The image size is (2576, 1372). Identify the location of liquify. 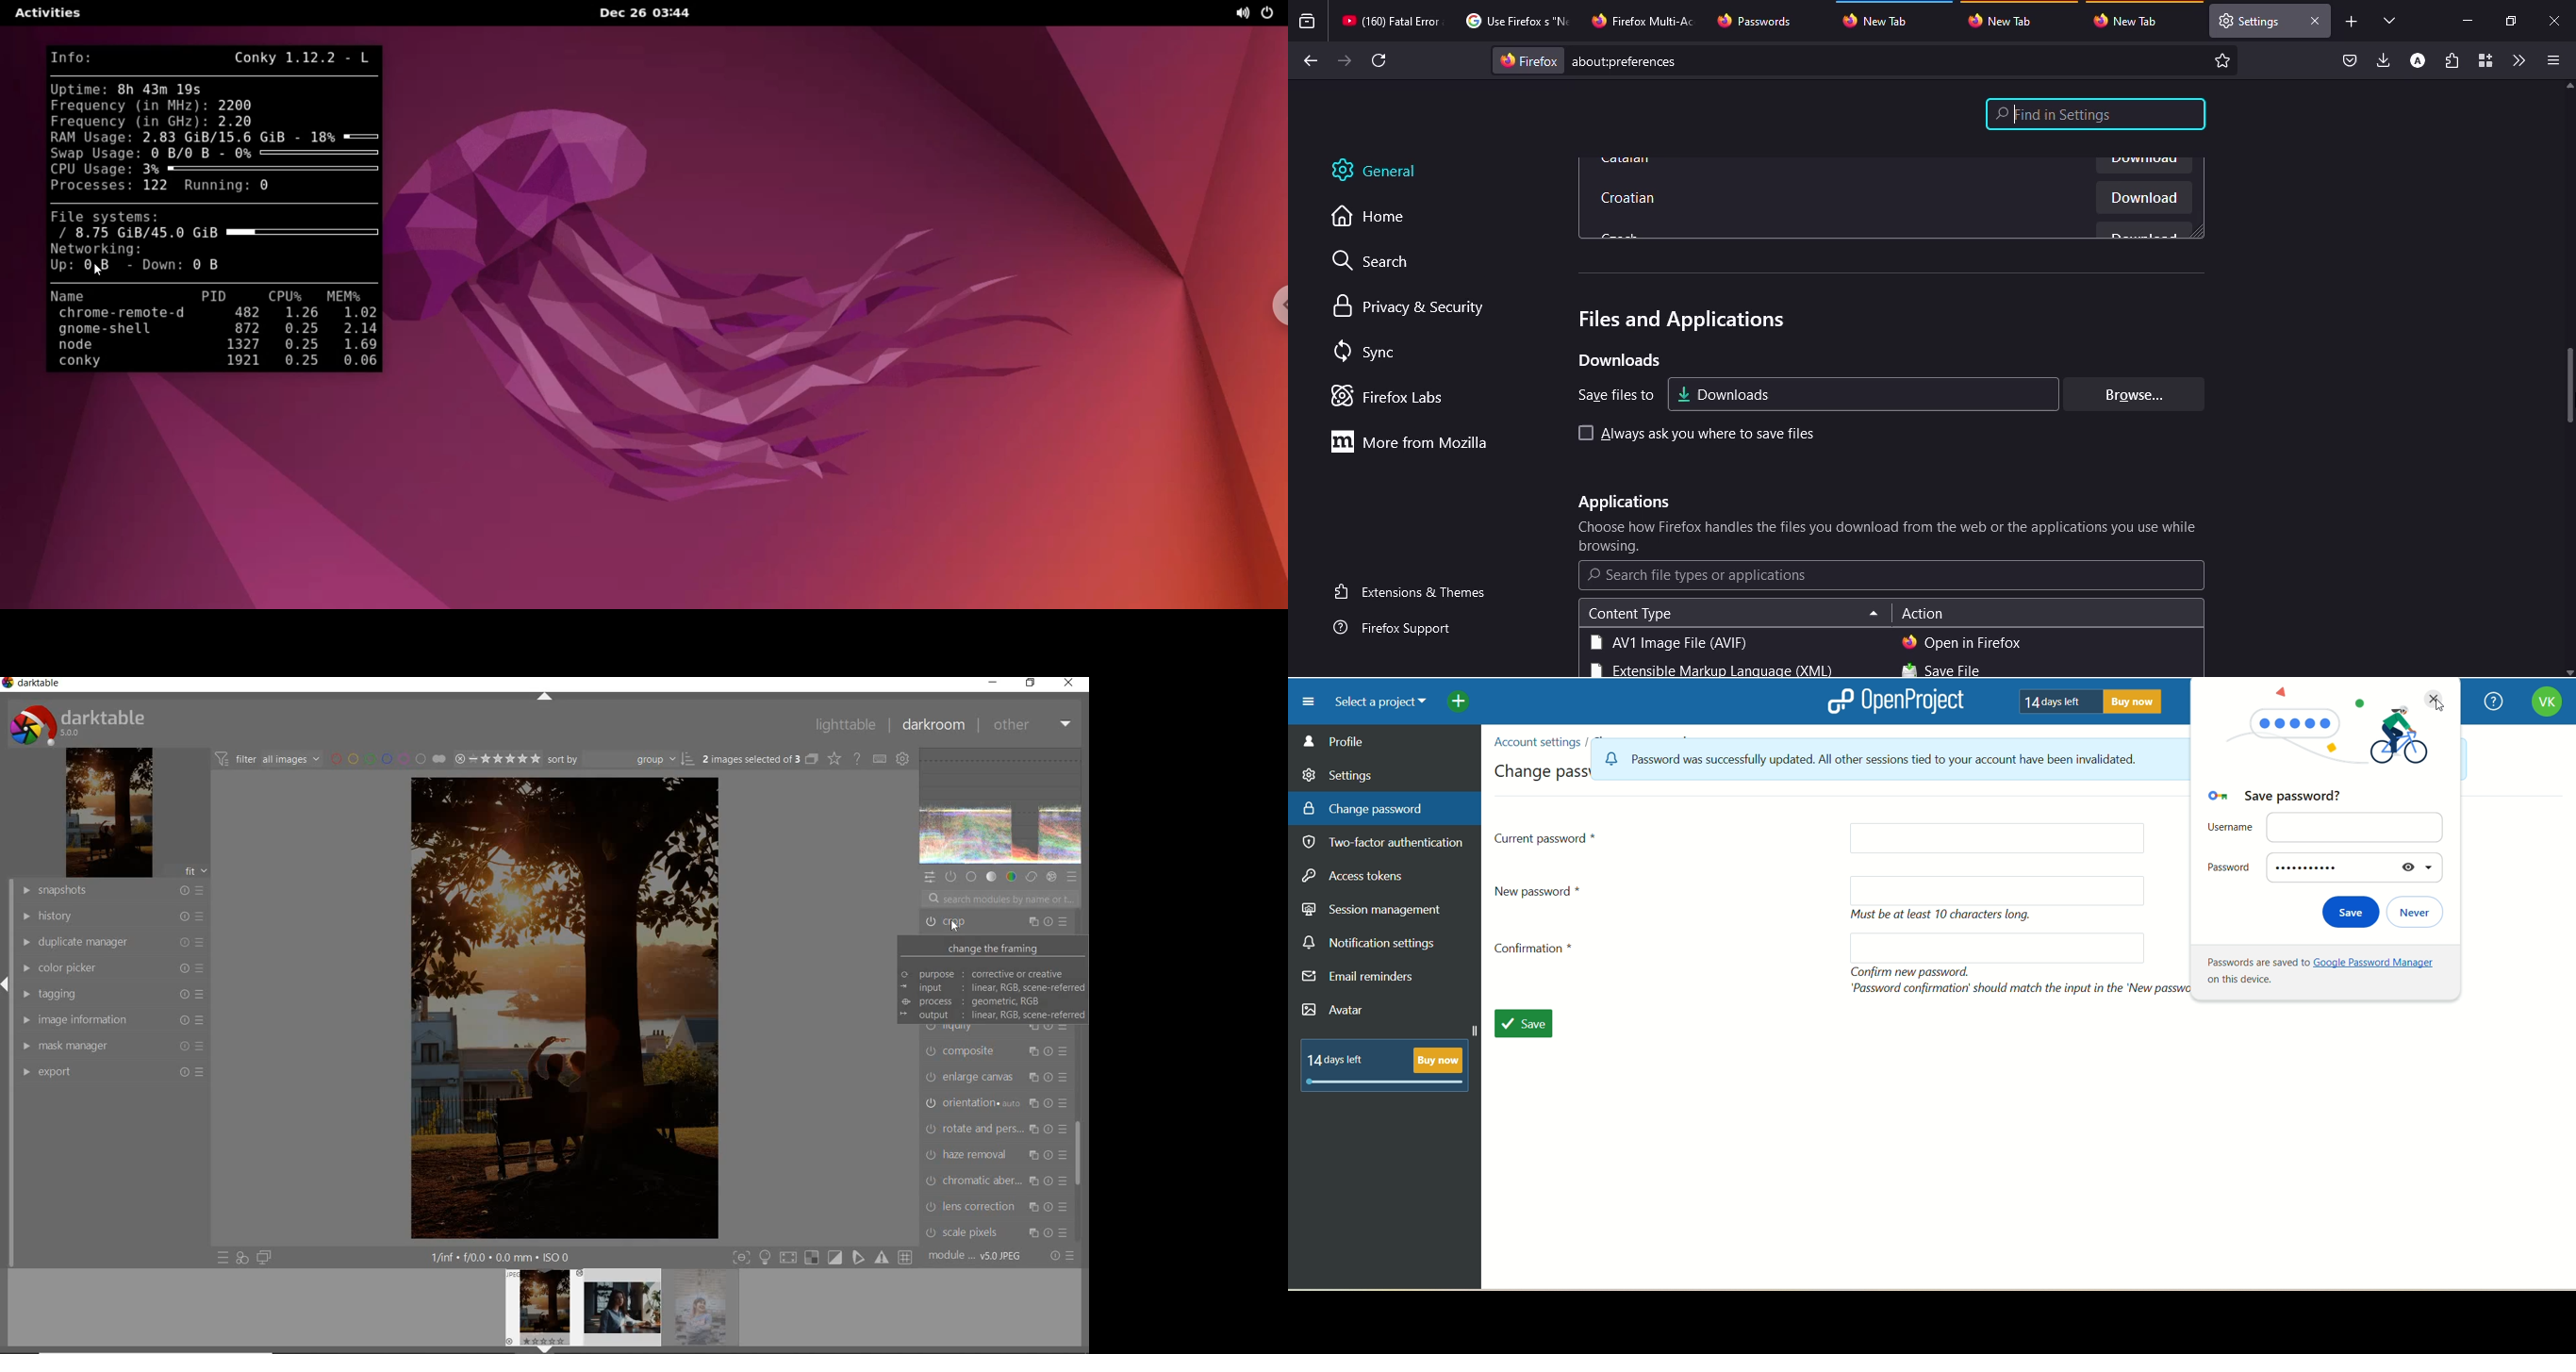
(997, 1028).